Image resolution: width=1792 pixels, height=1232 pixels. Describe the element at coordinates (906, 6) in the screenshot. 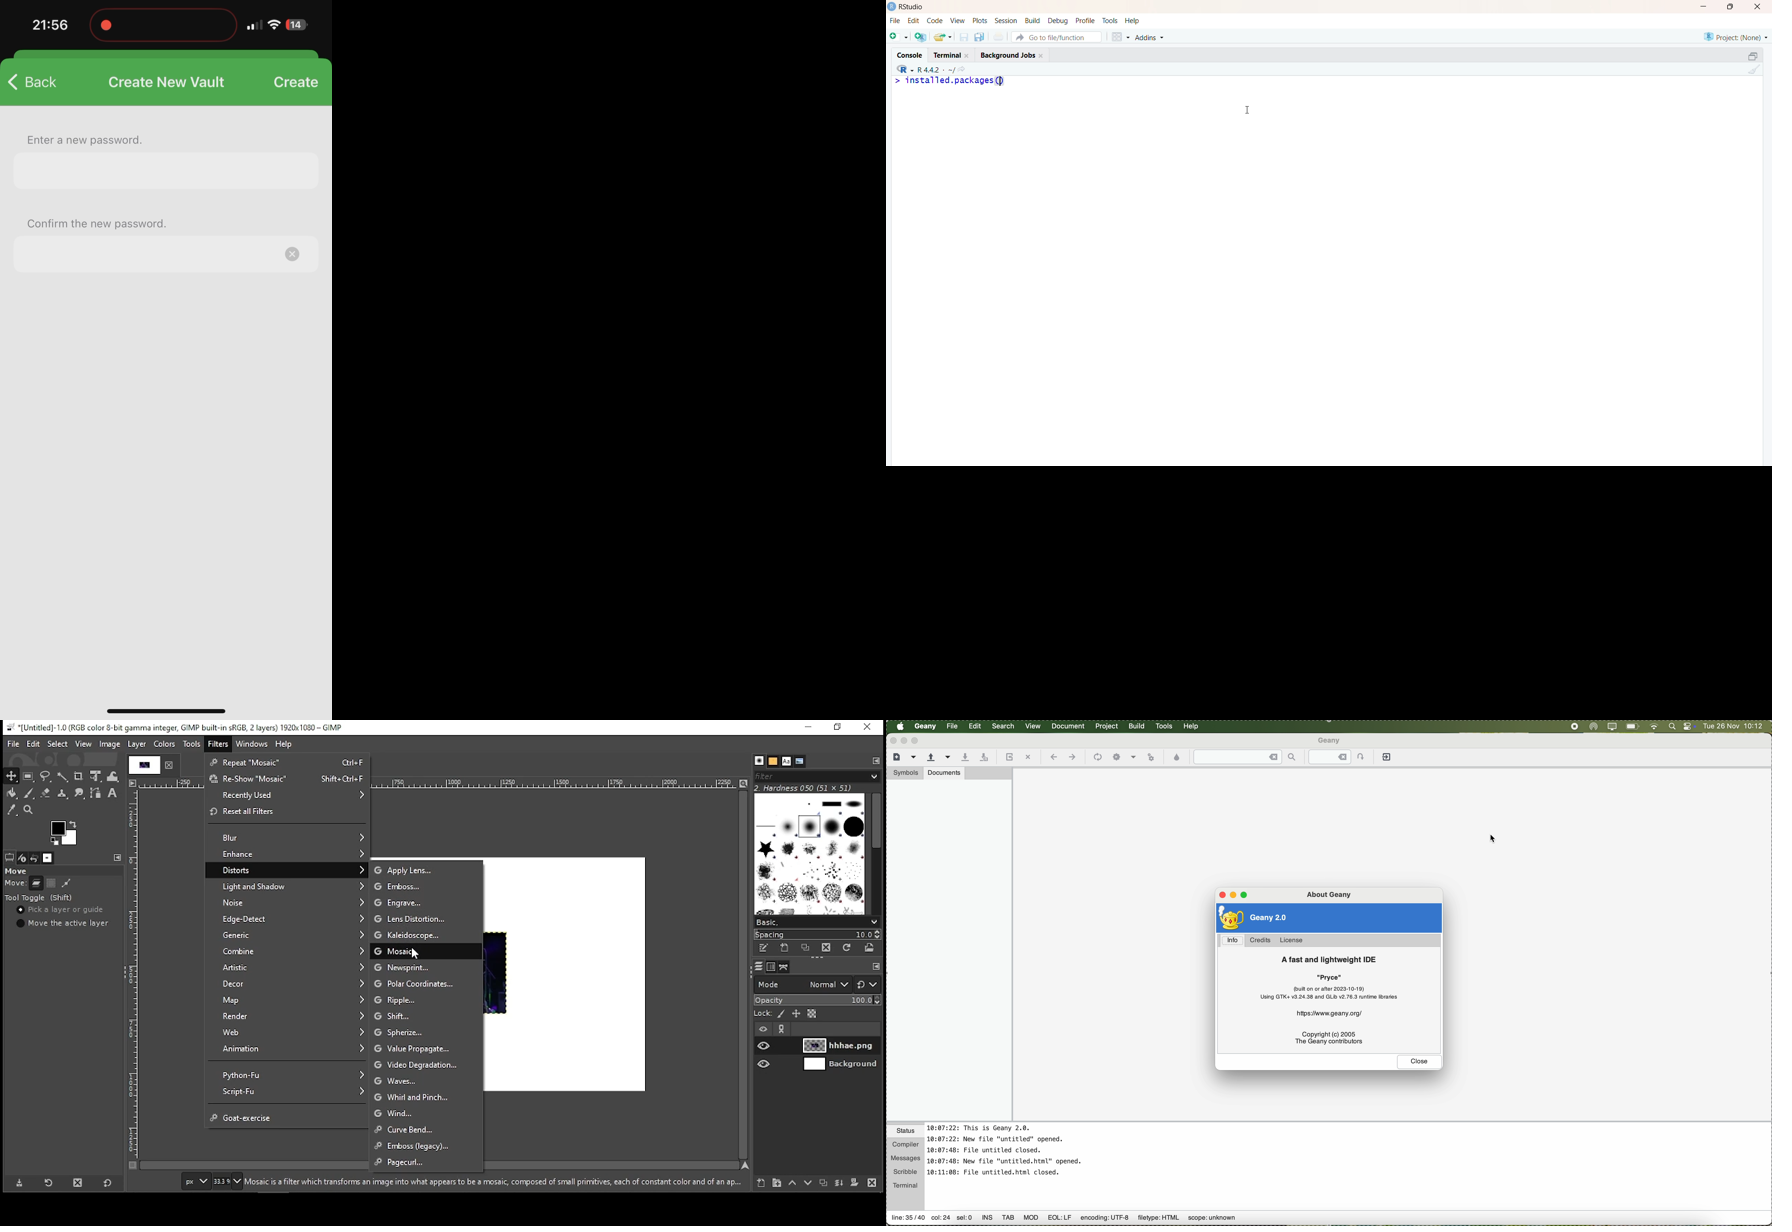

I see `Rstudio` at that location.